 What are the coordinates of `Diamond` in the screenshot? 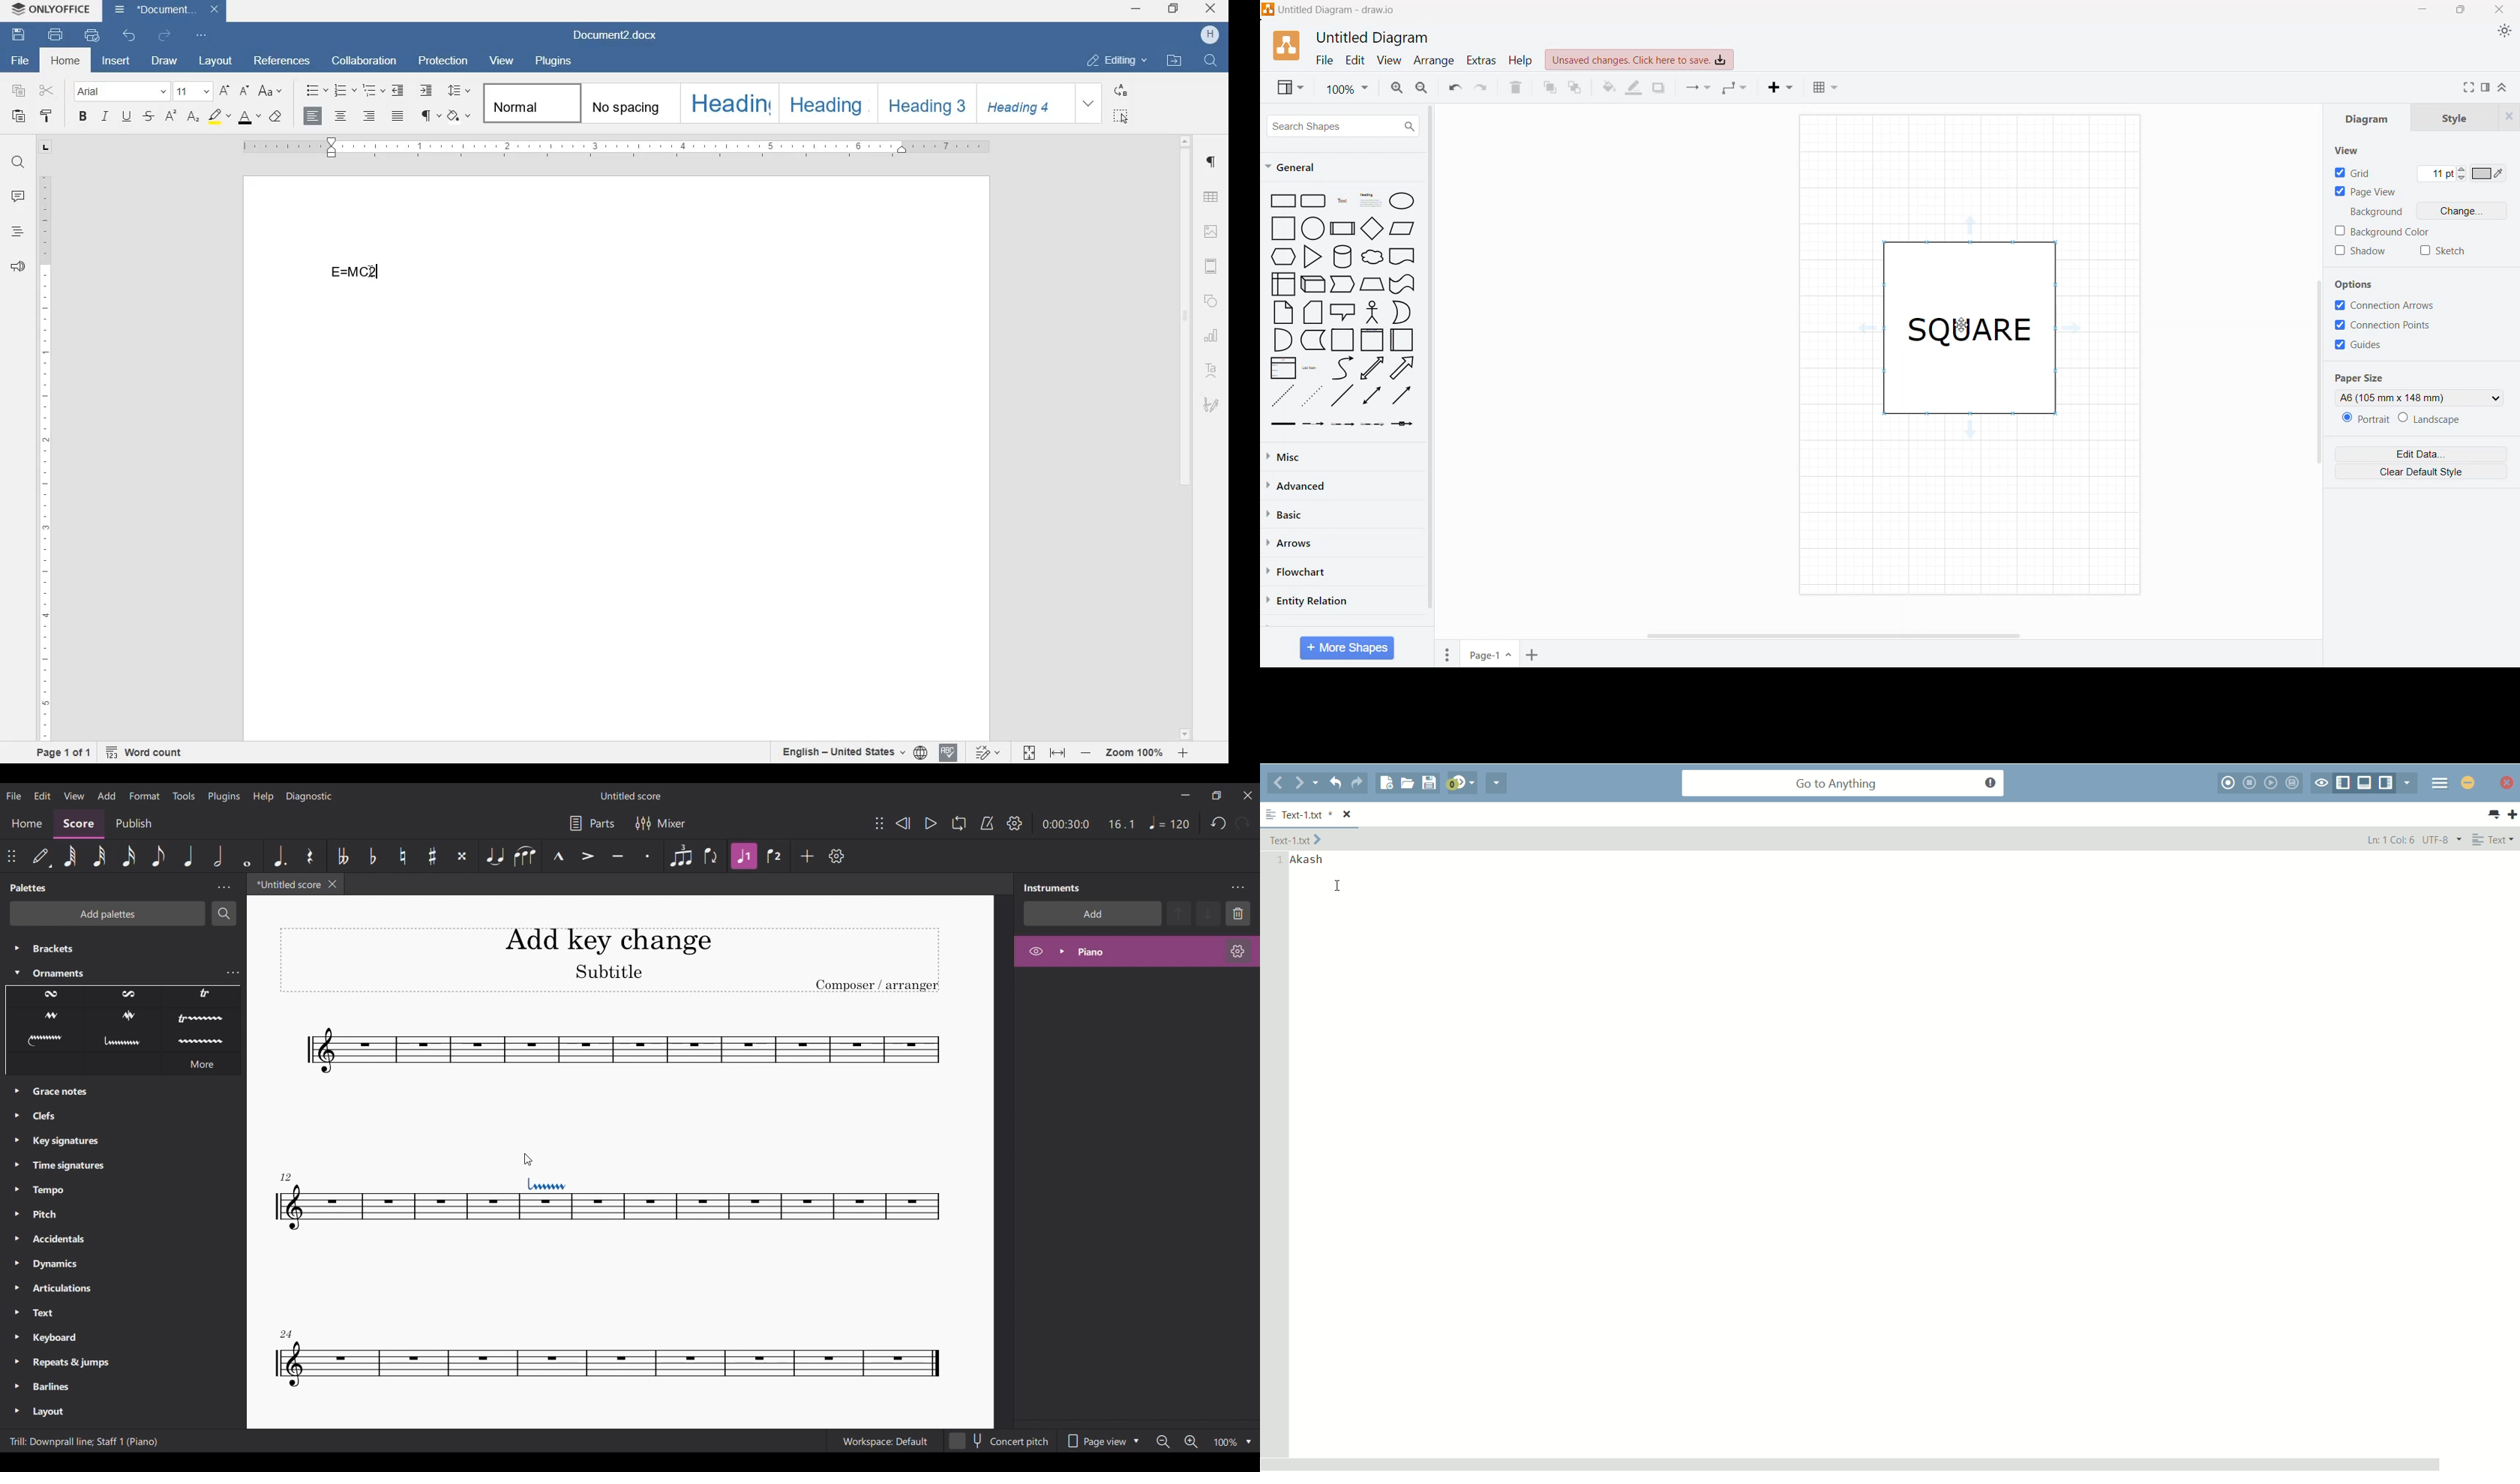 It's located at (1373, 228).